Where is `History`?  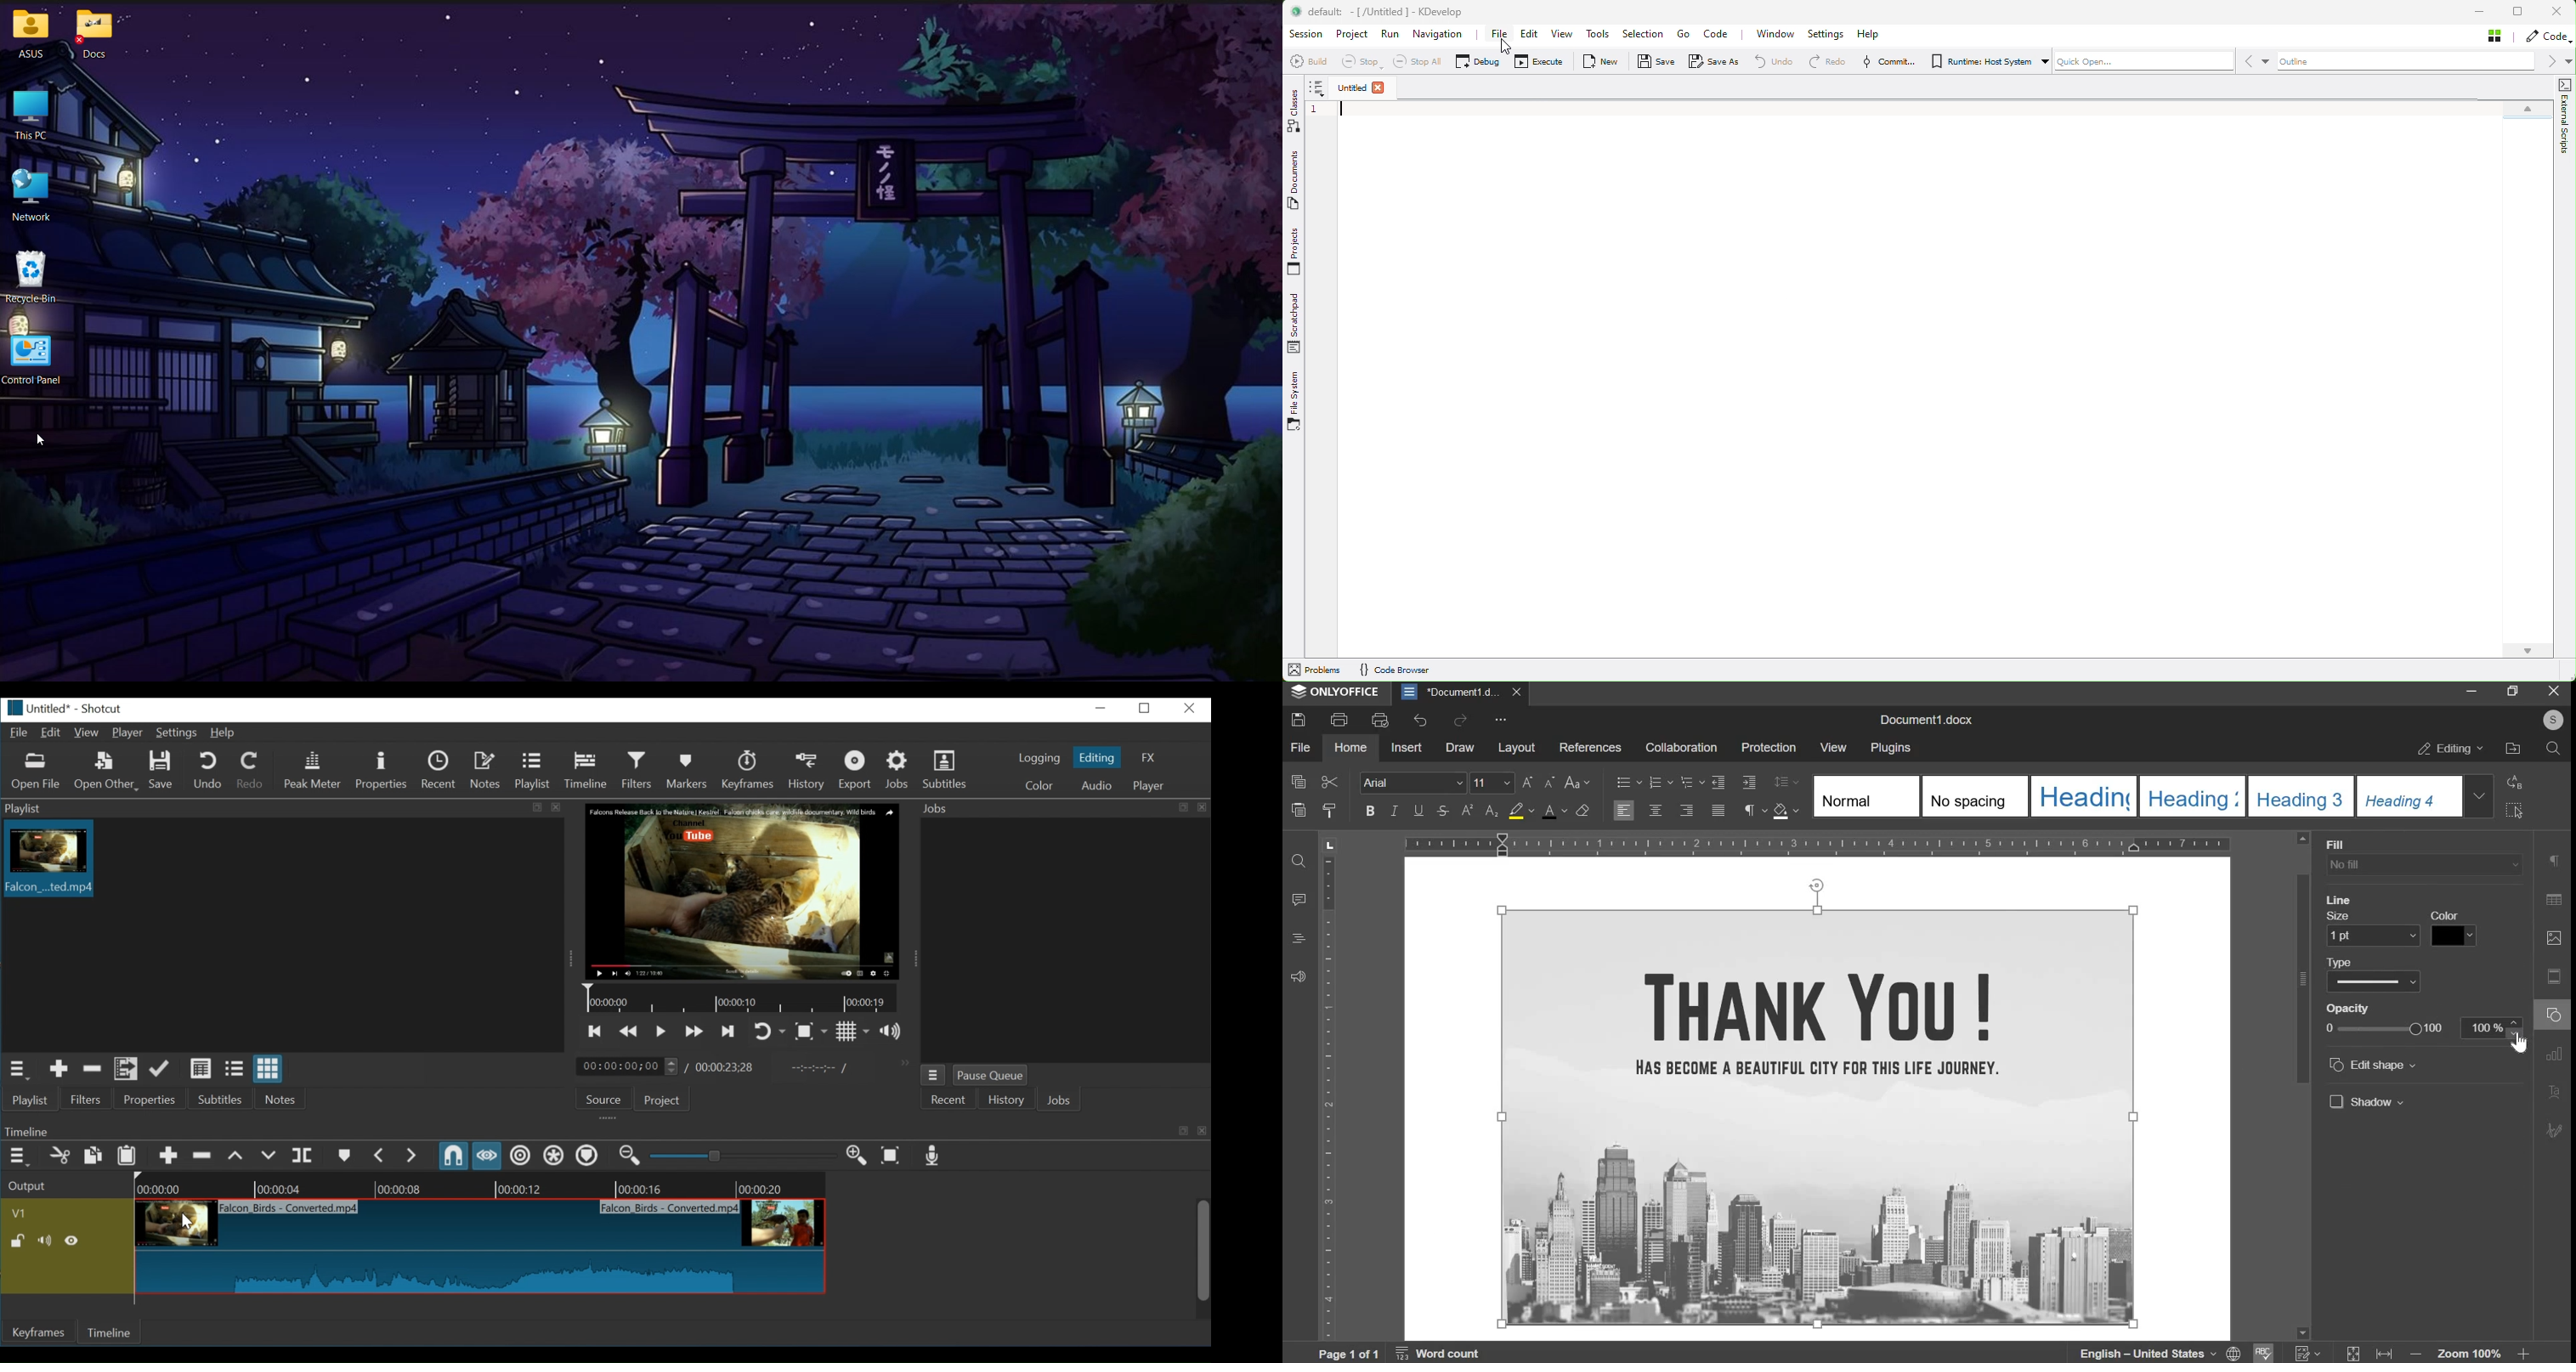 History is located at coordinates (810, 770).